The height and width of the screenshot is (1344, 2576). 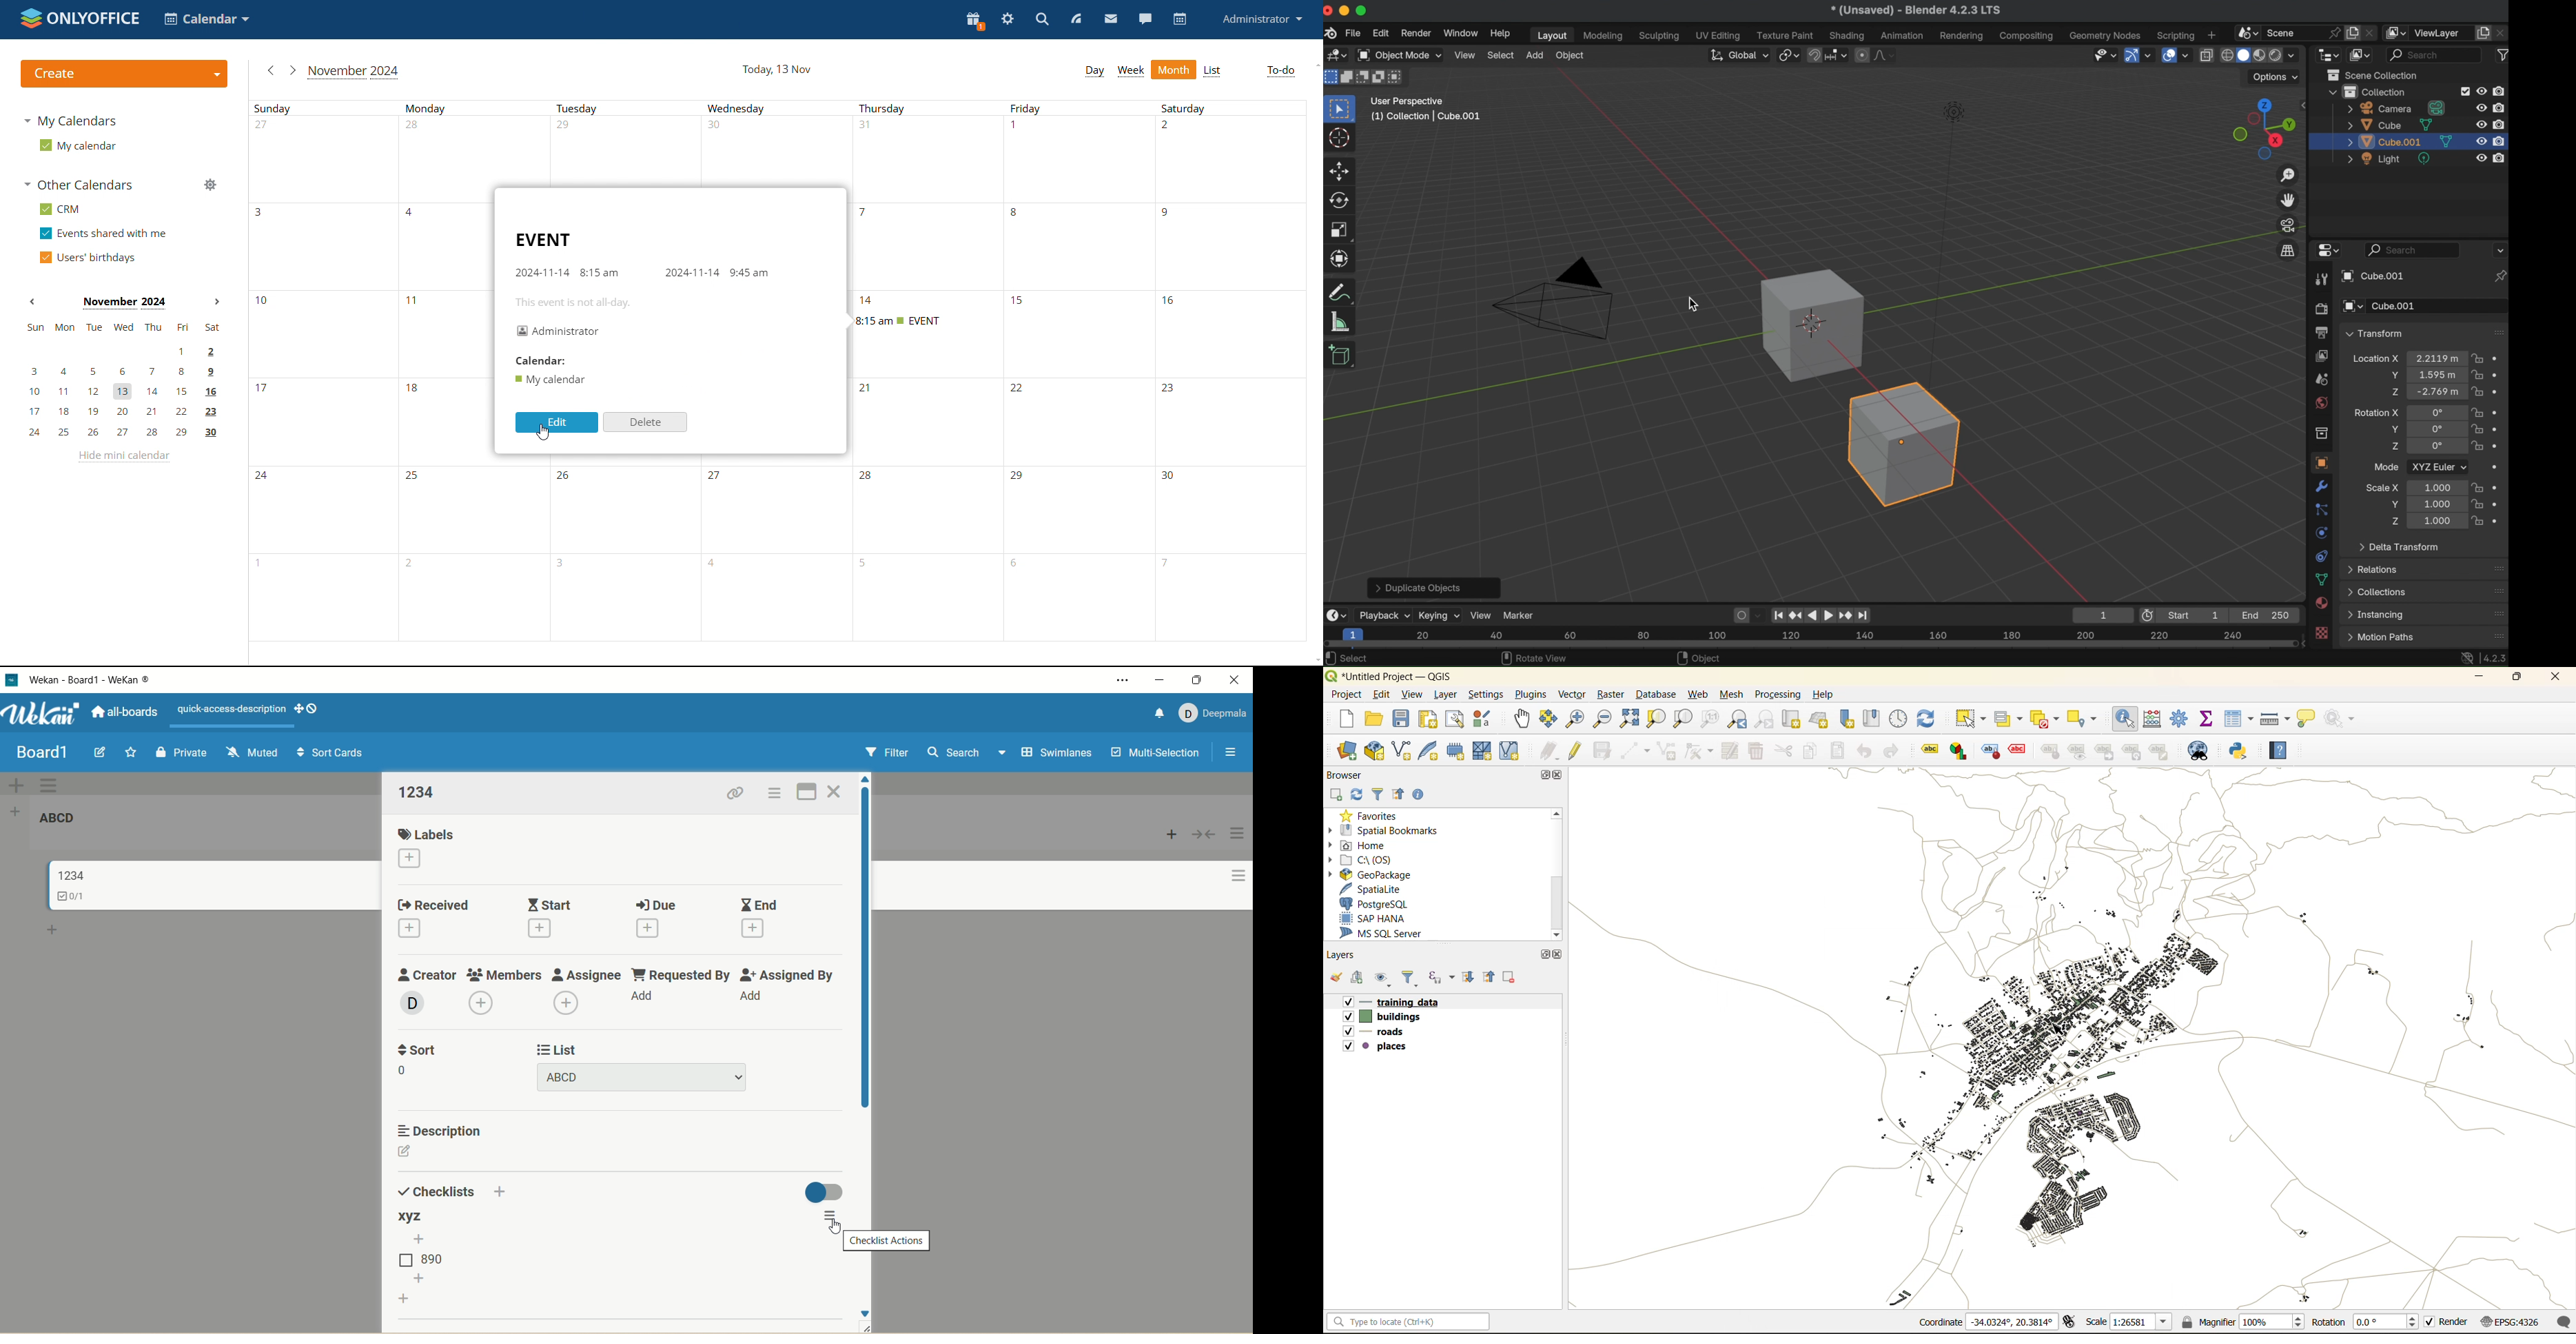 I want to click on add card, so click(x=52, y=928).